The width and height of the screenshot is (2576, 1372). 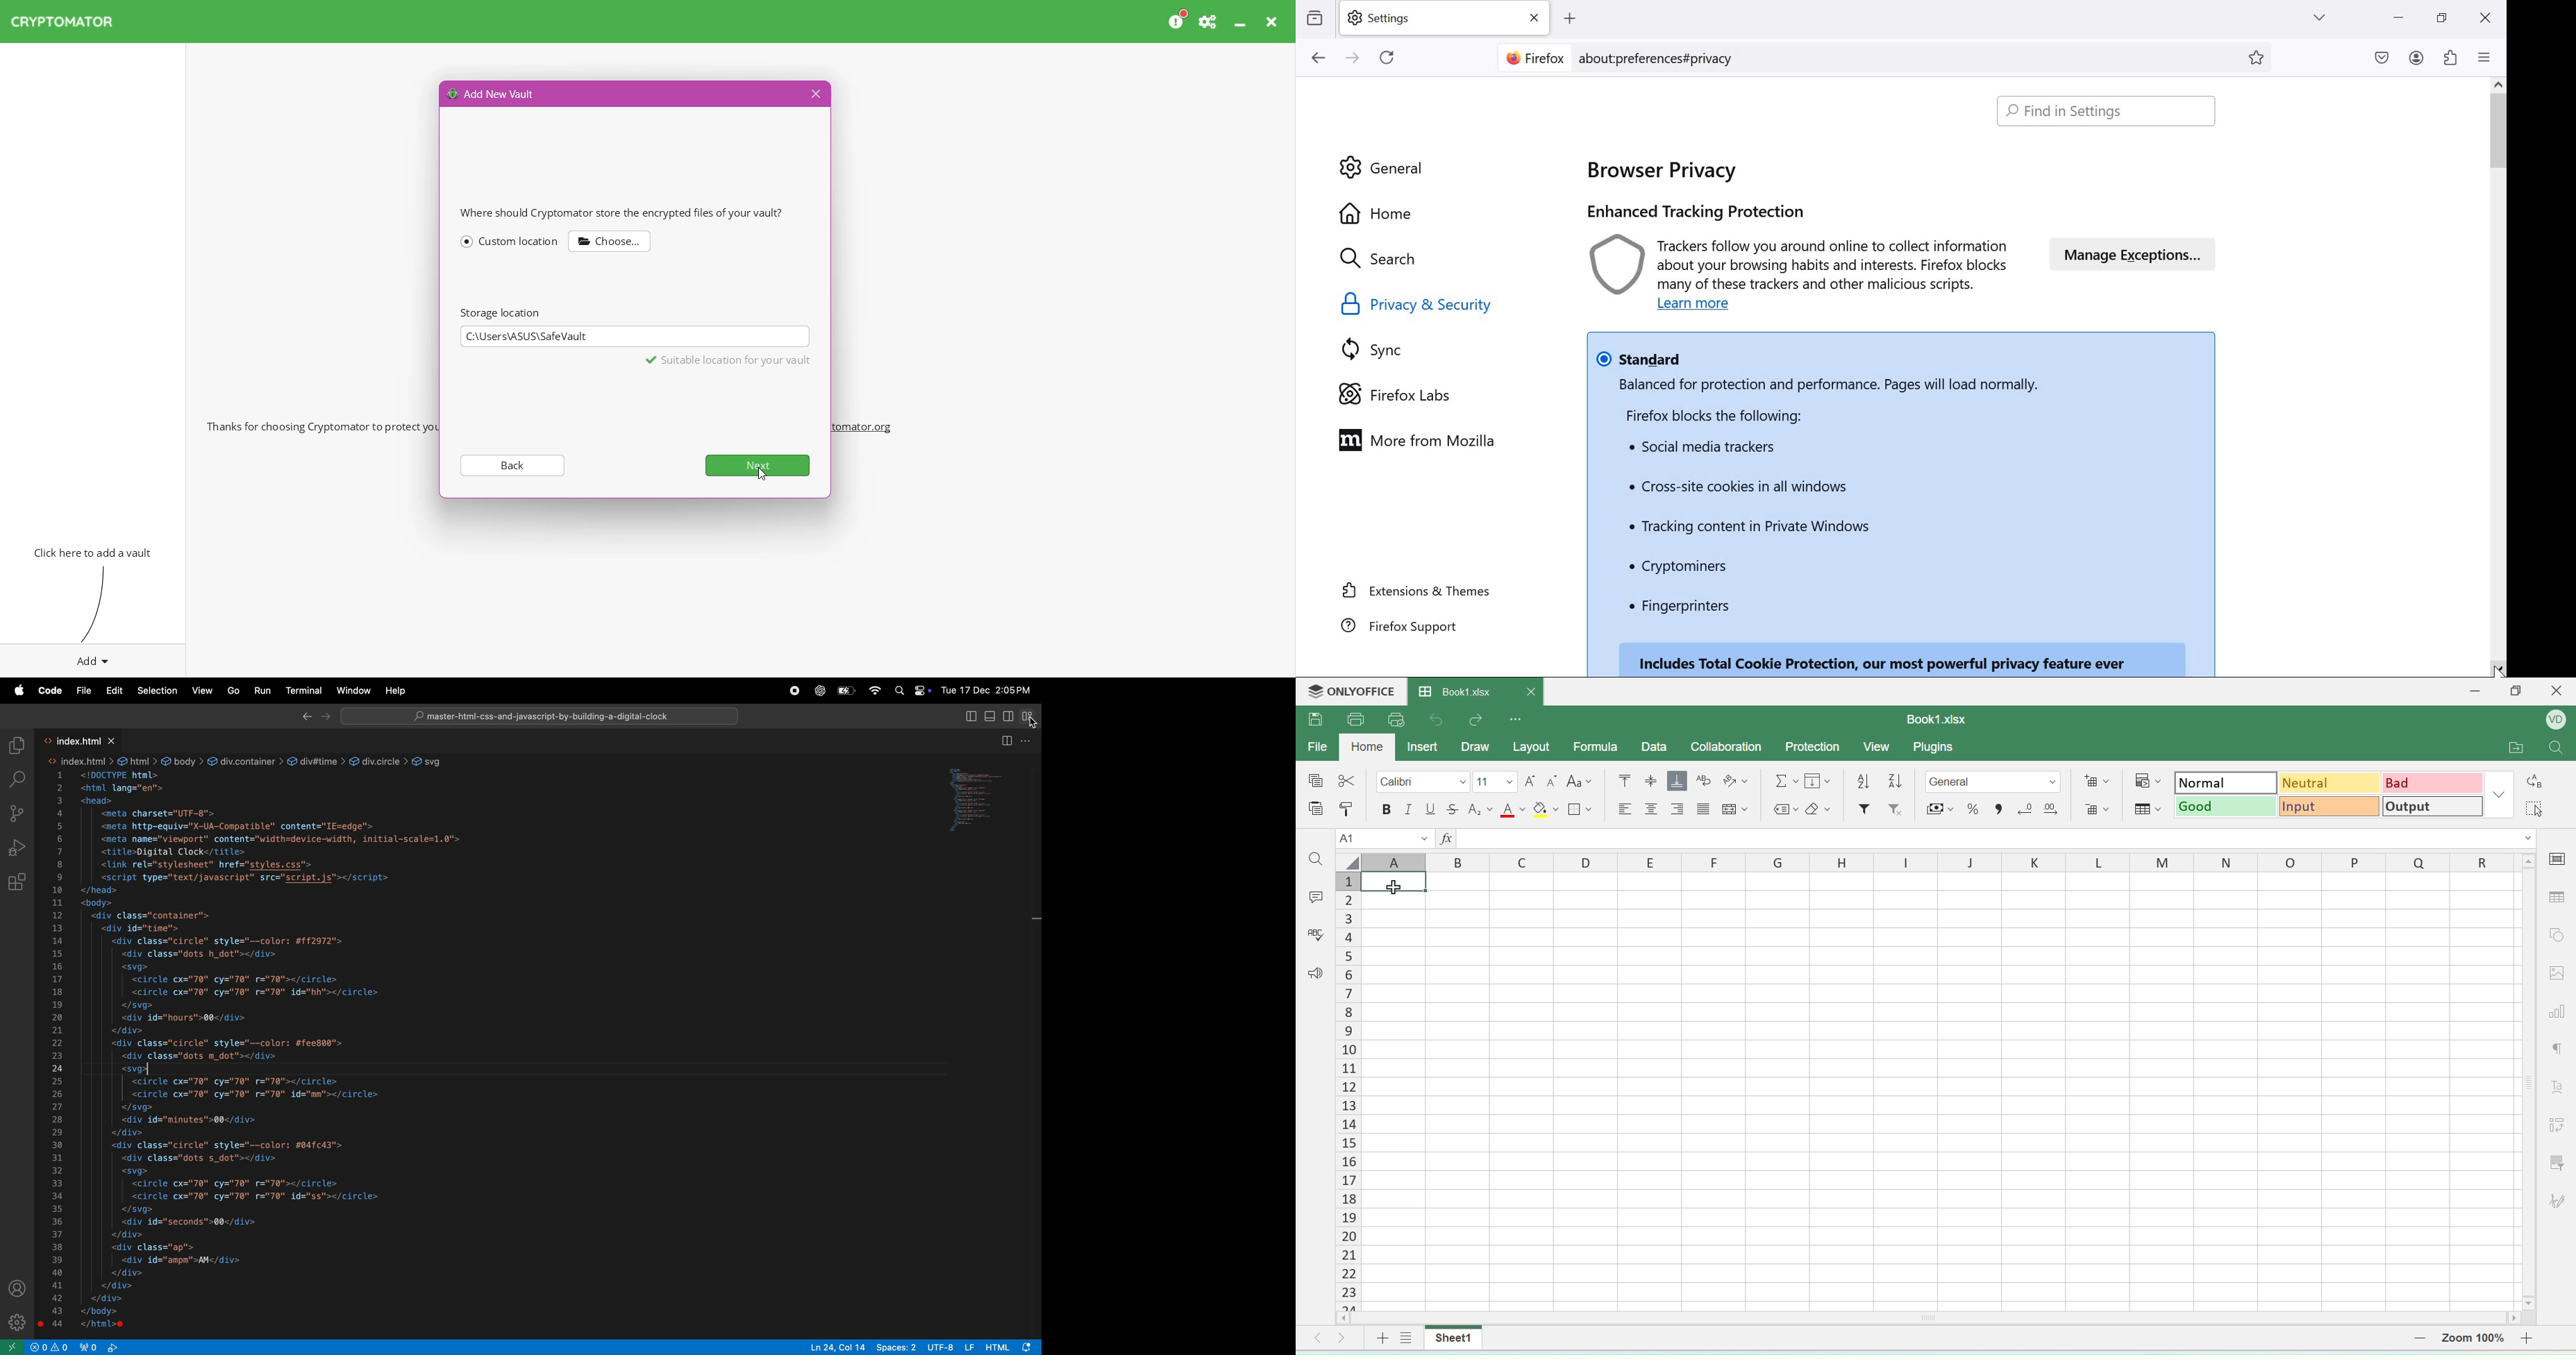 I want to click on normal, so click(x=2223, y=782).